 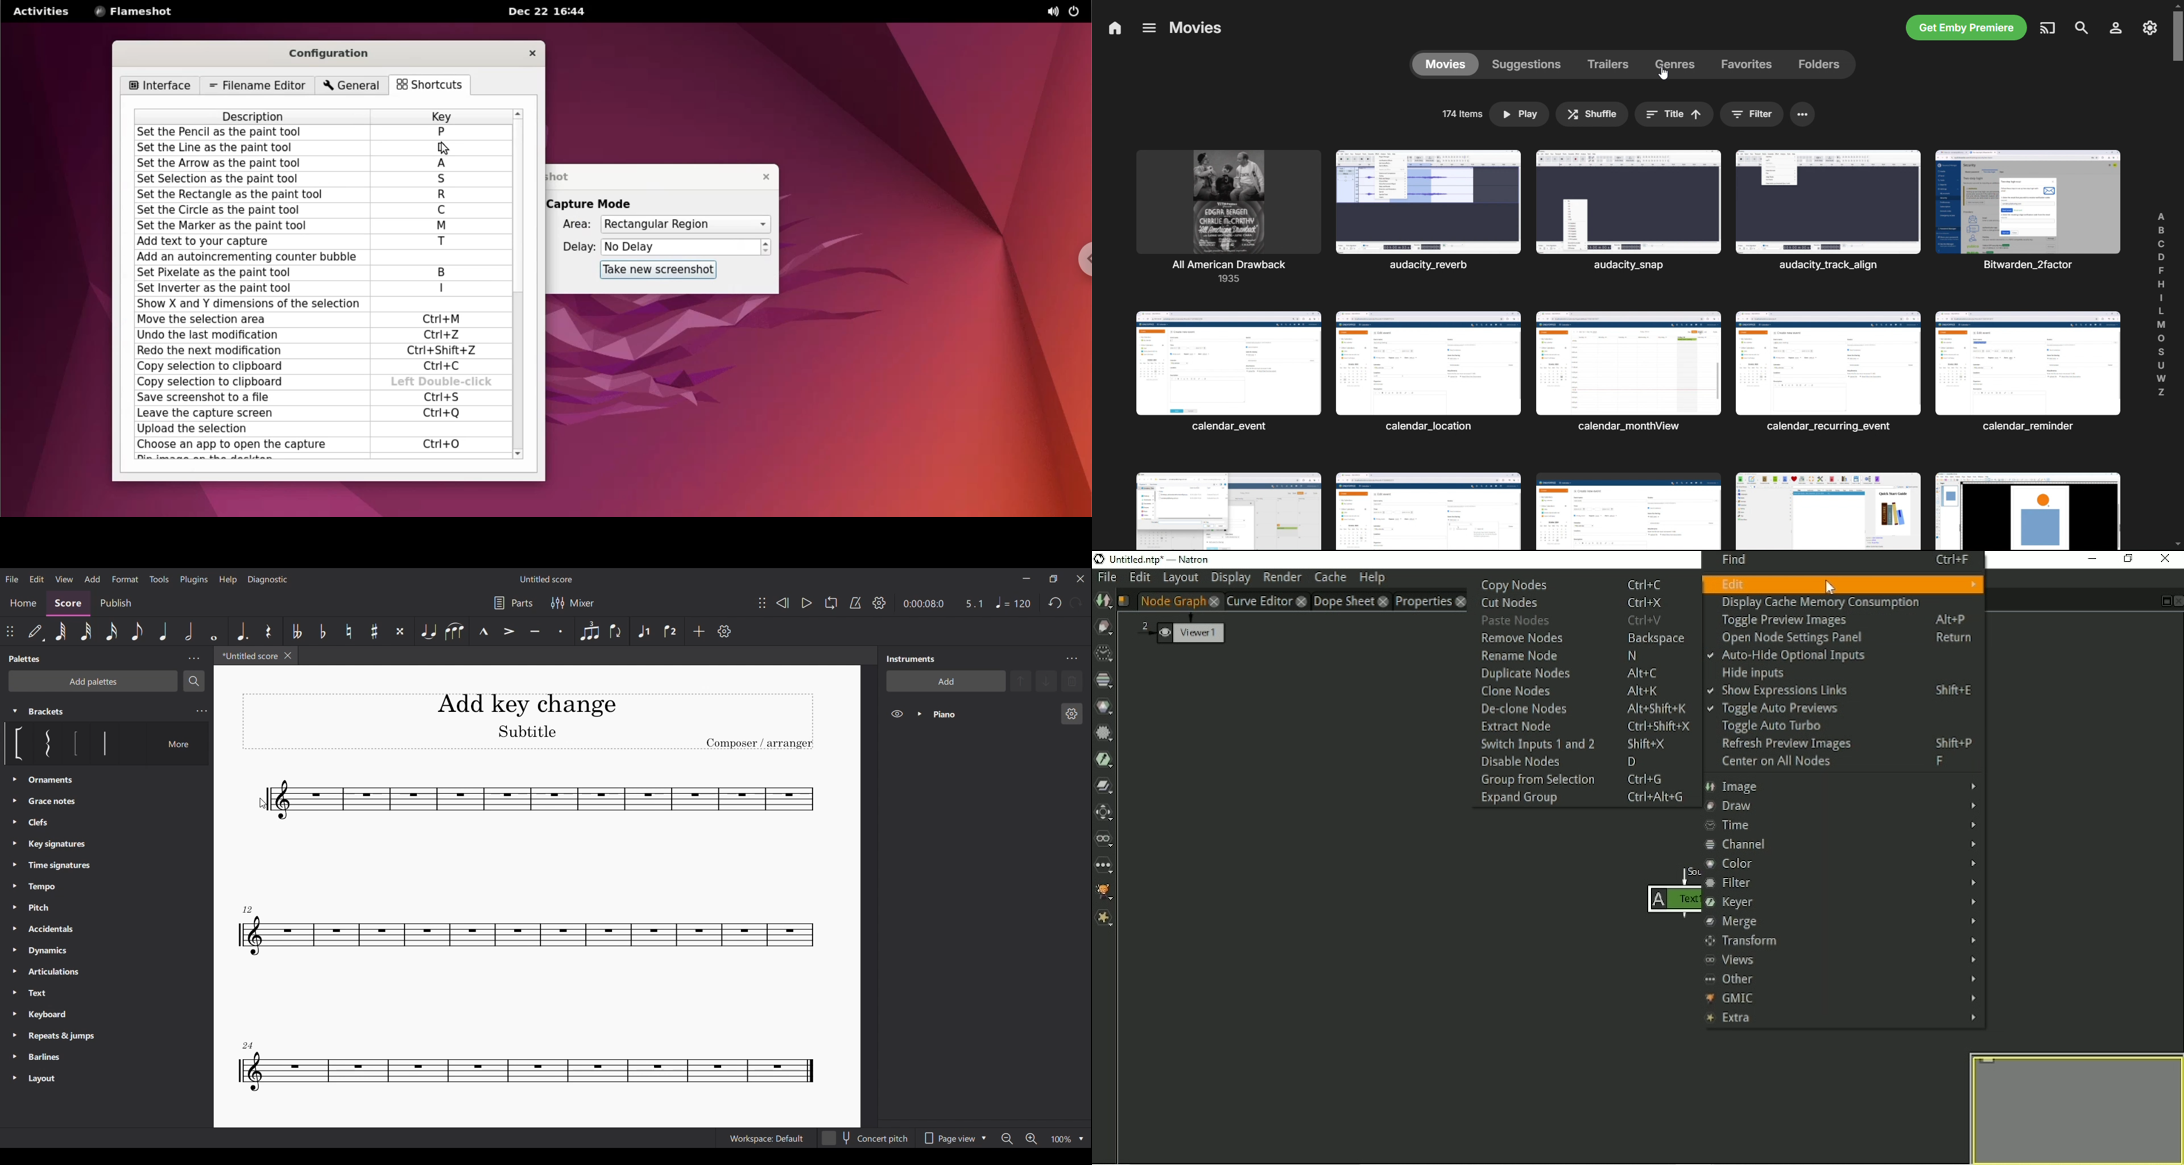 What do you see at coordinates (202, 711) in the screenshot?
I see `Bracket settings` at bounding box center [202, 711].